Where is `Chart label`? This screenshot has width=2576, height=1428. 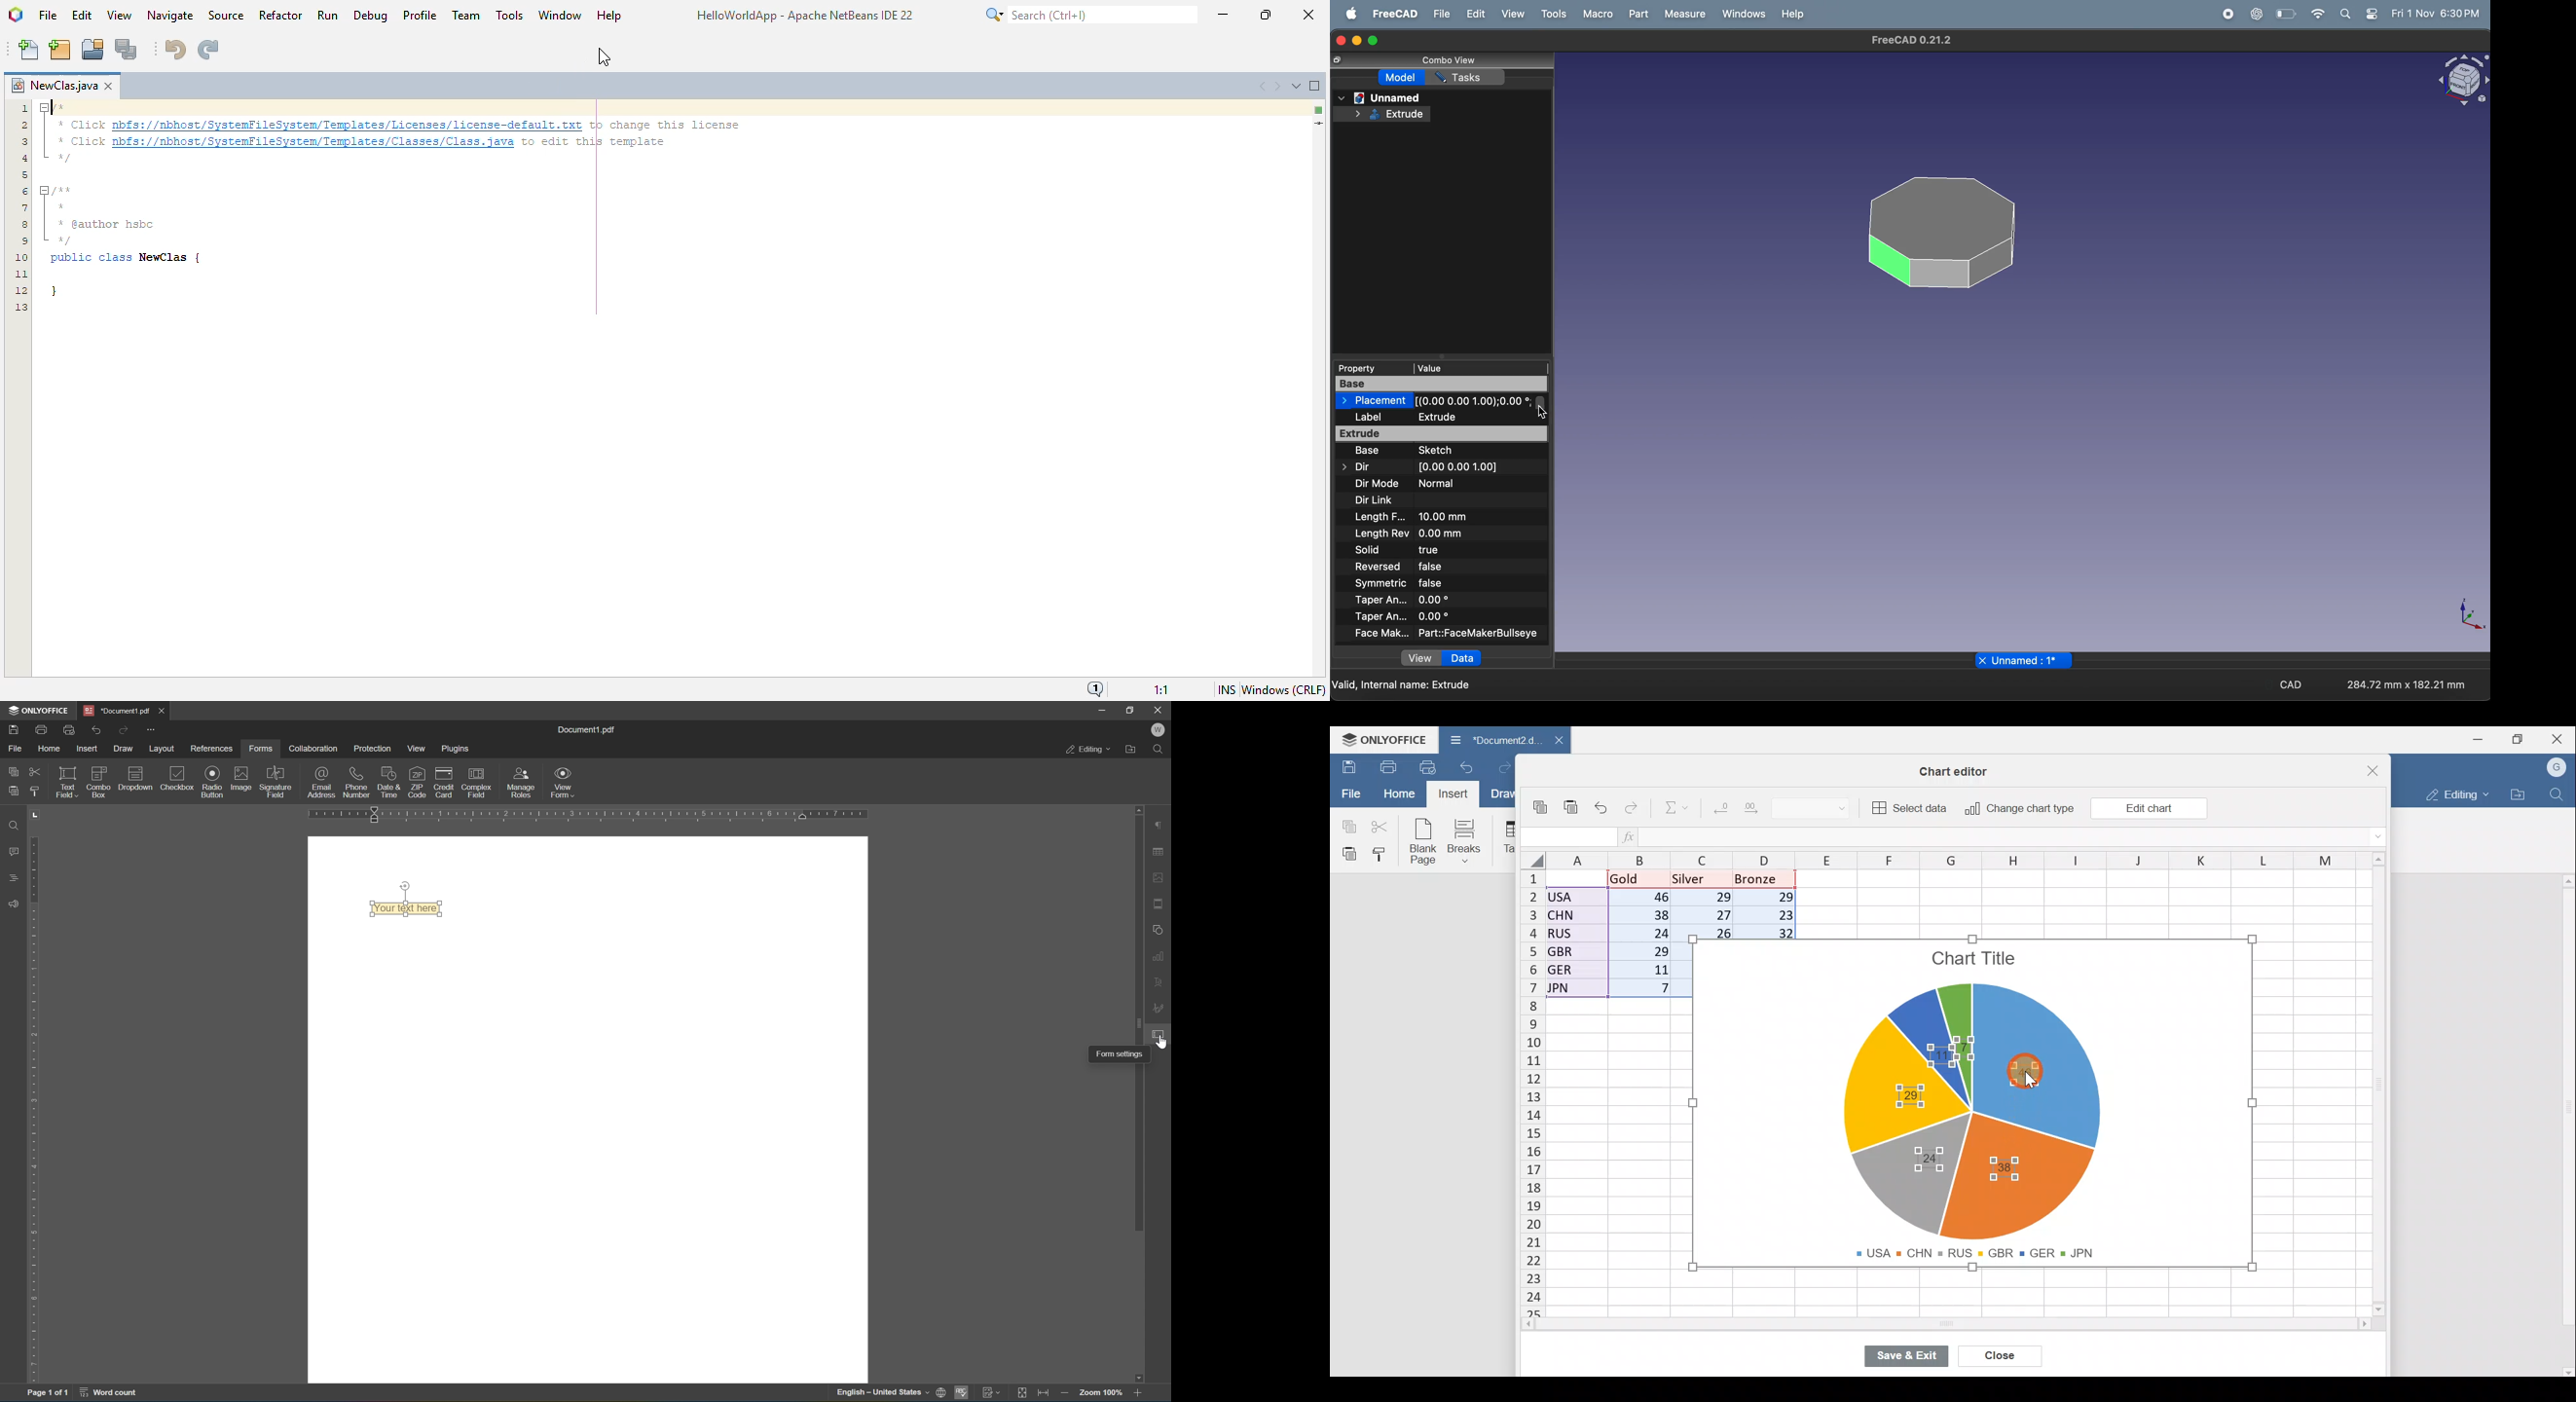
Chart label is located at coordinates (1963, 1039).